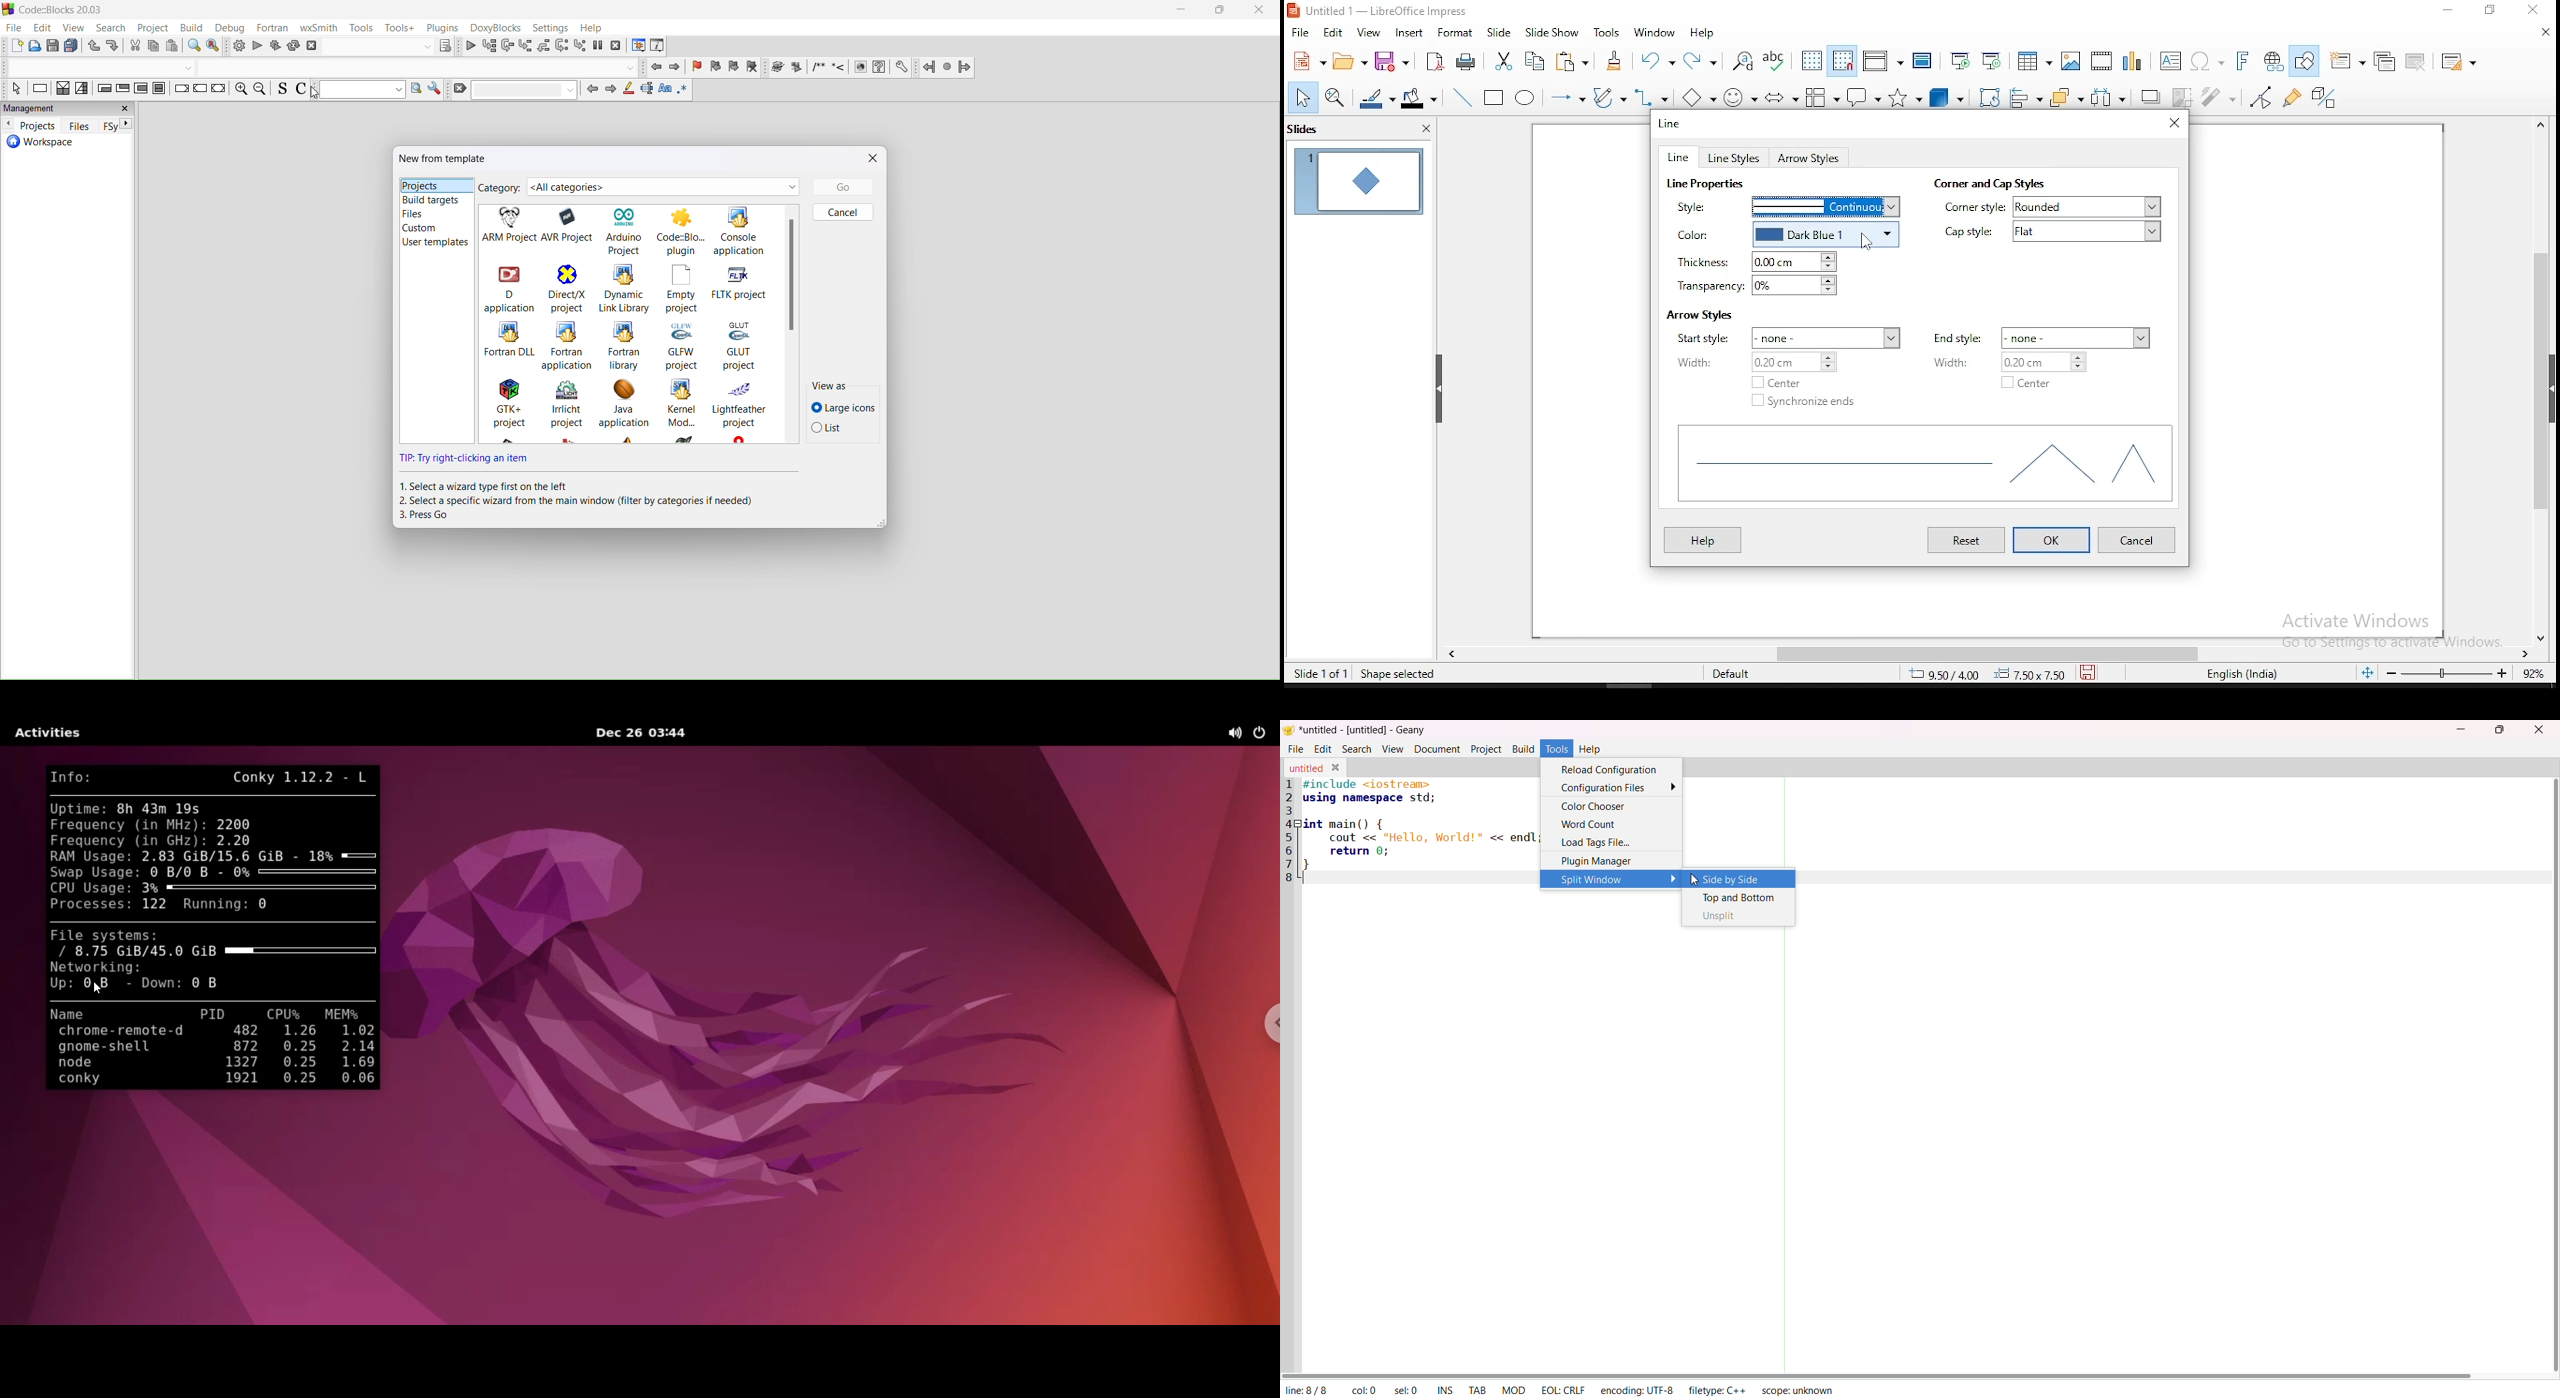  I want to click on tip: try right clicking item, so click(467, 460).